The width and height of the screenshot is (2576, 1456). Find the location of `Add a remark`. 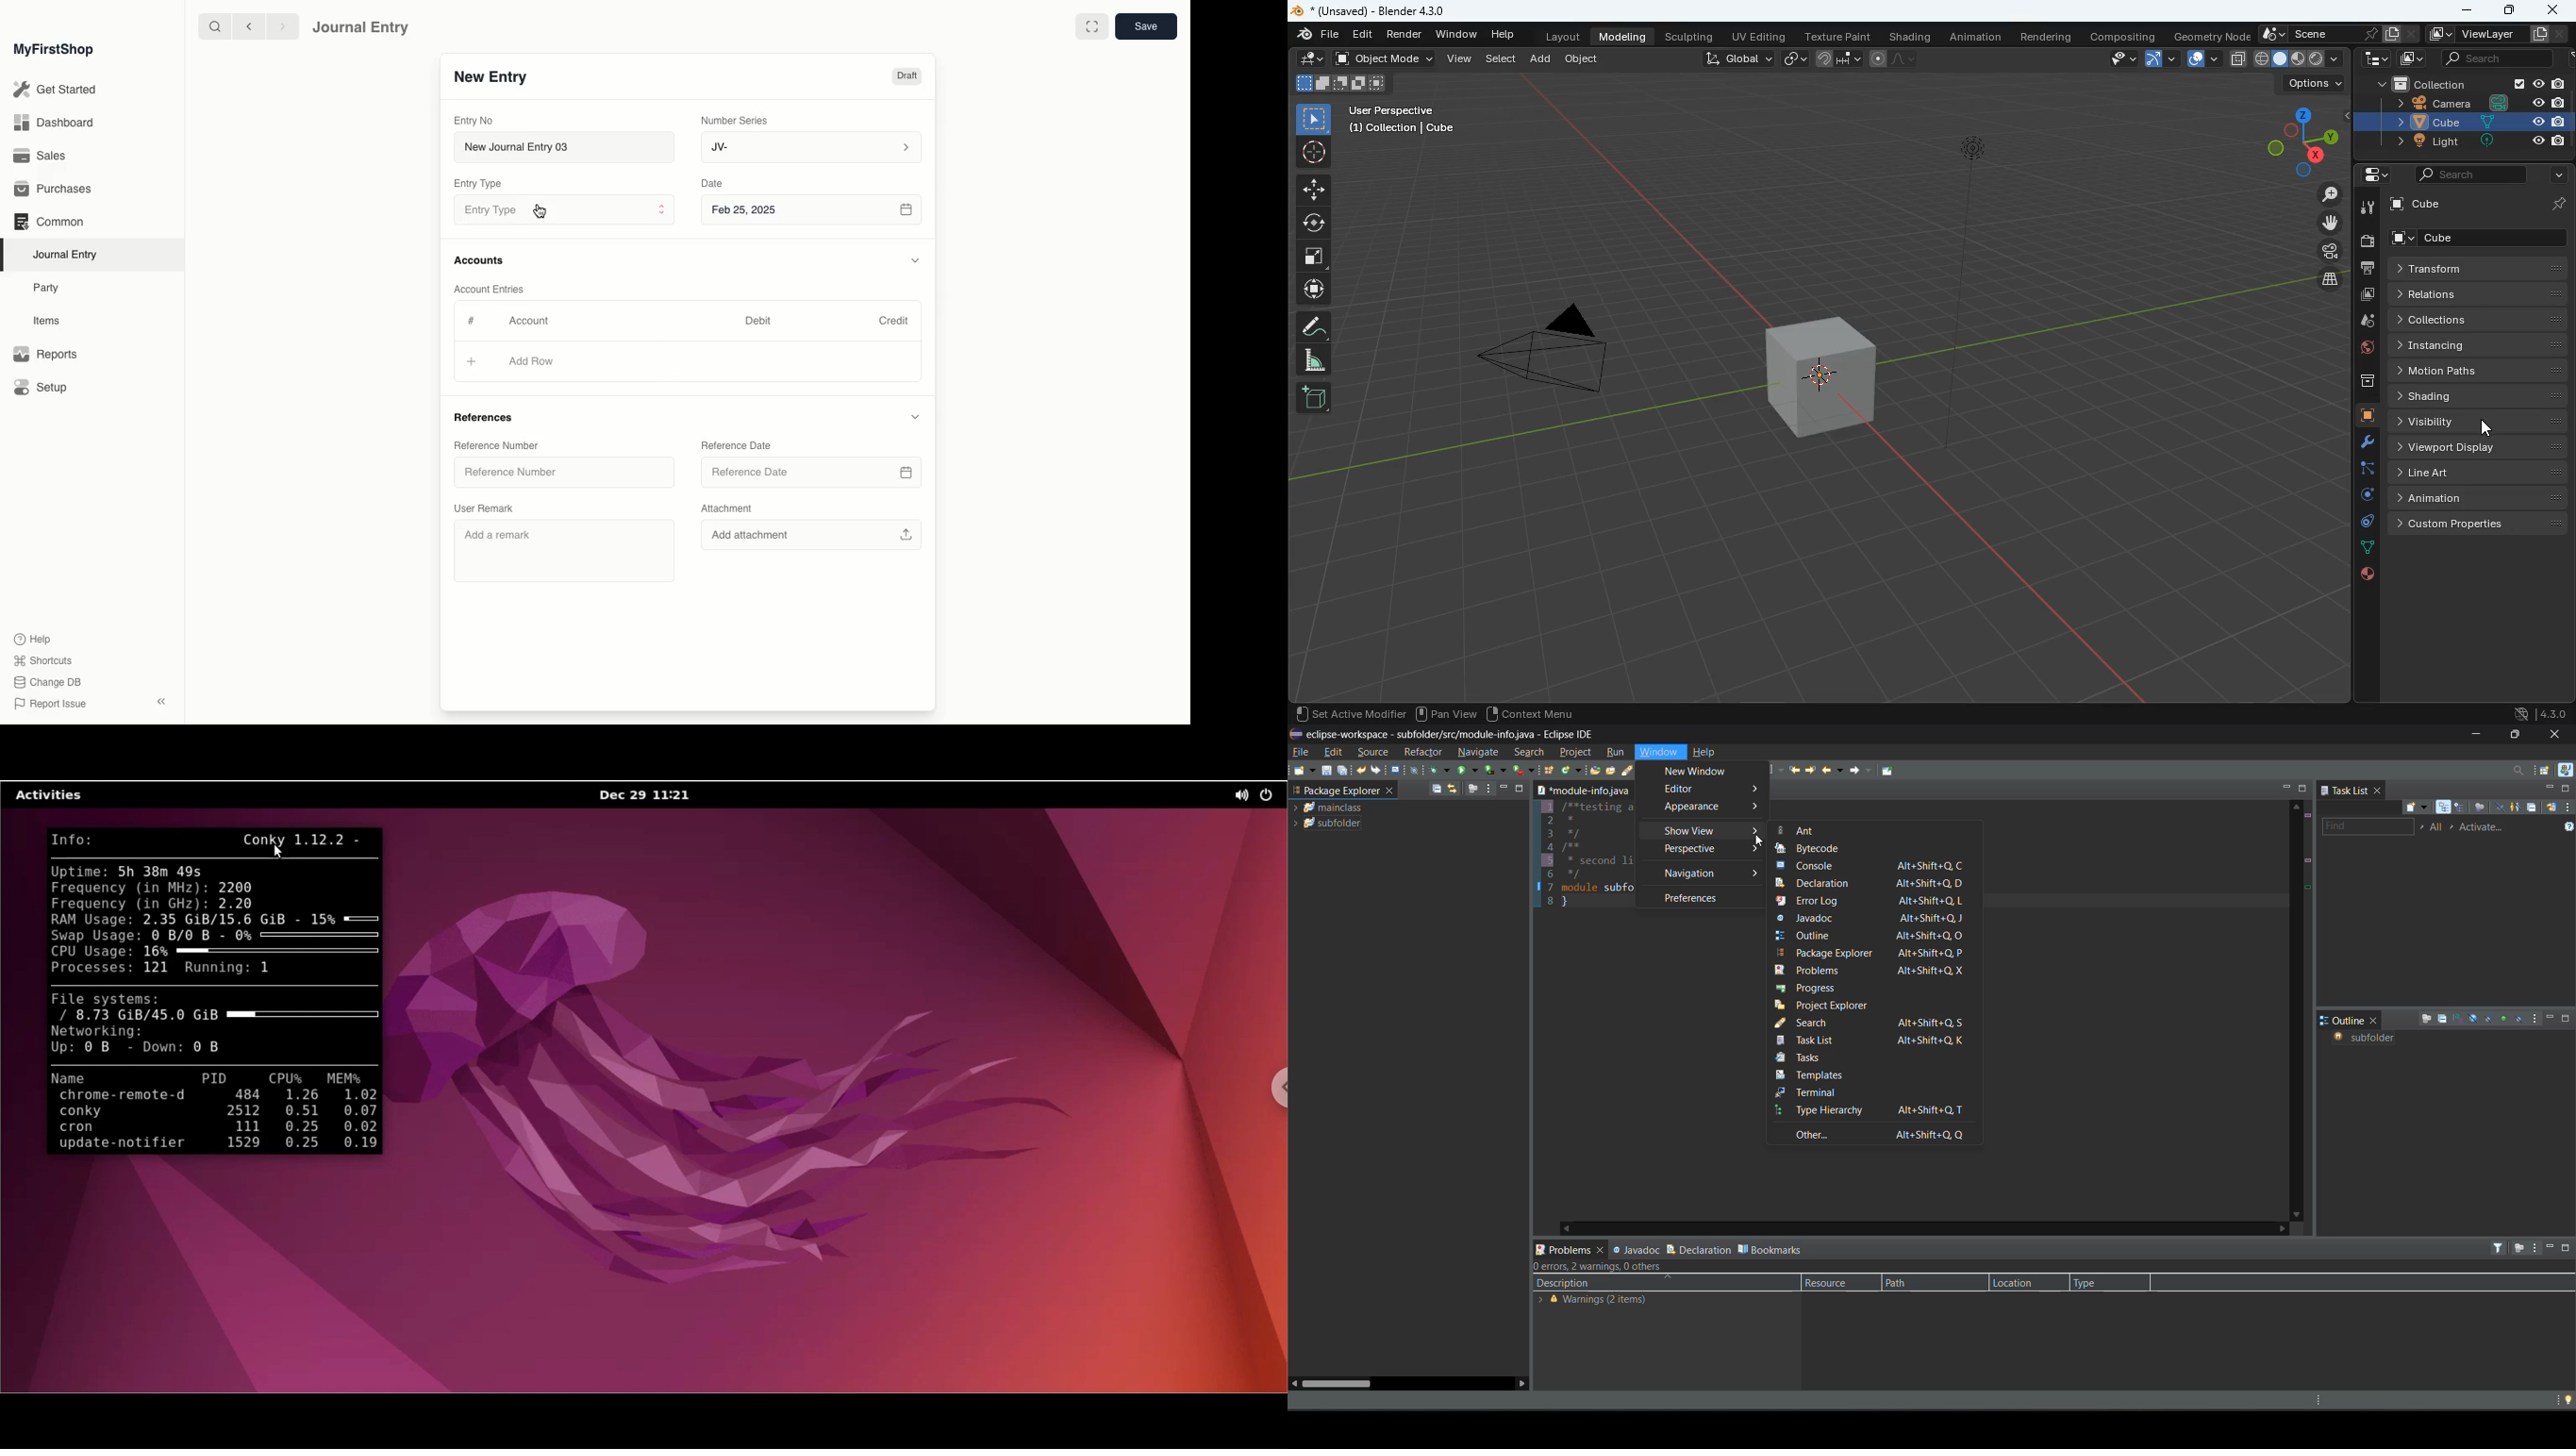

Add a remark is located at coordinates (562, 551).